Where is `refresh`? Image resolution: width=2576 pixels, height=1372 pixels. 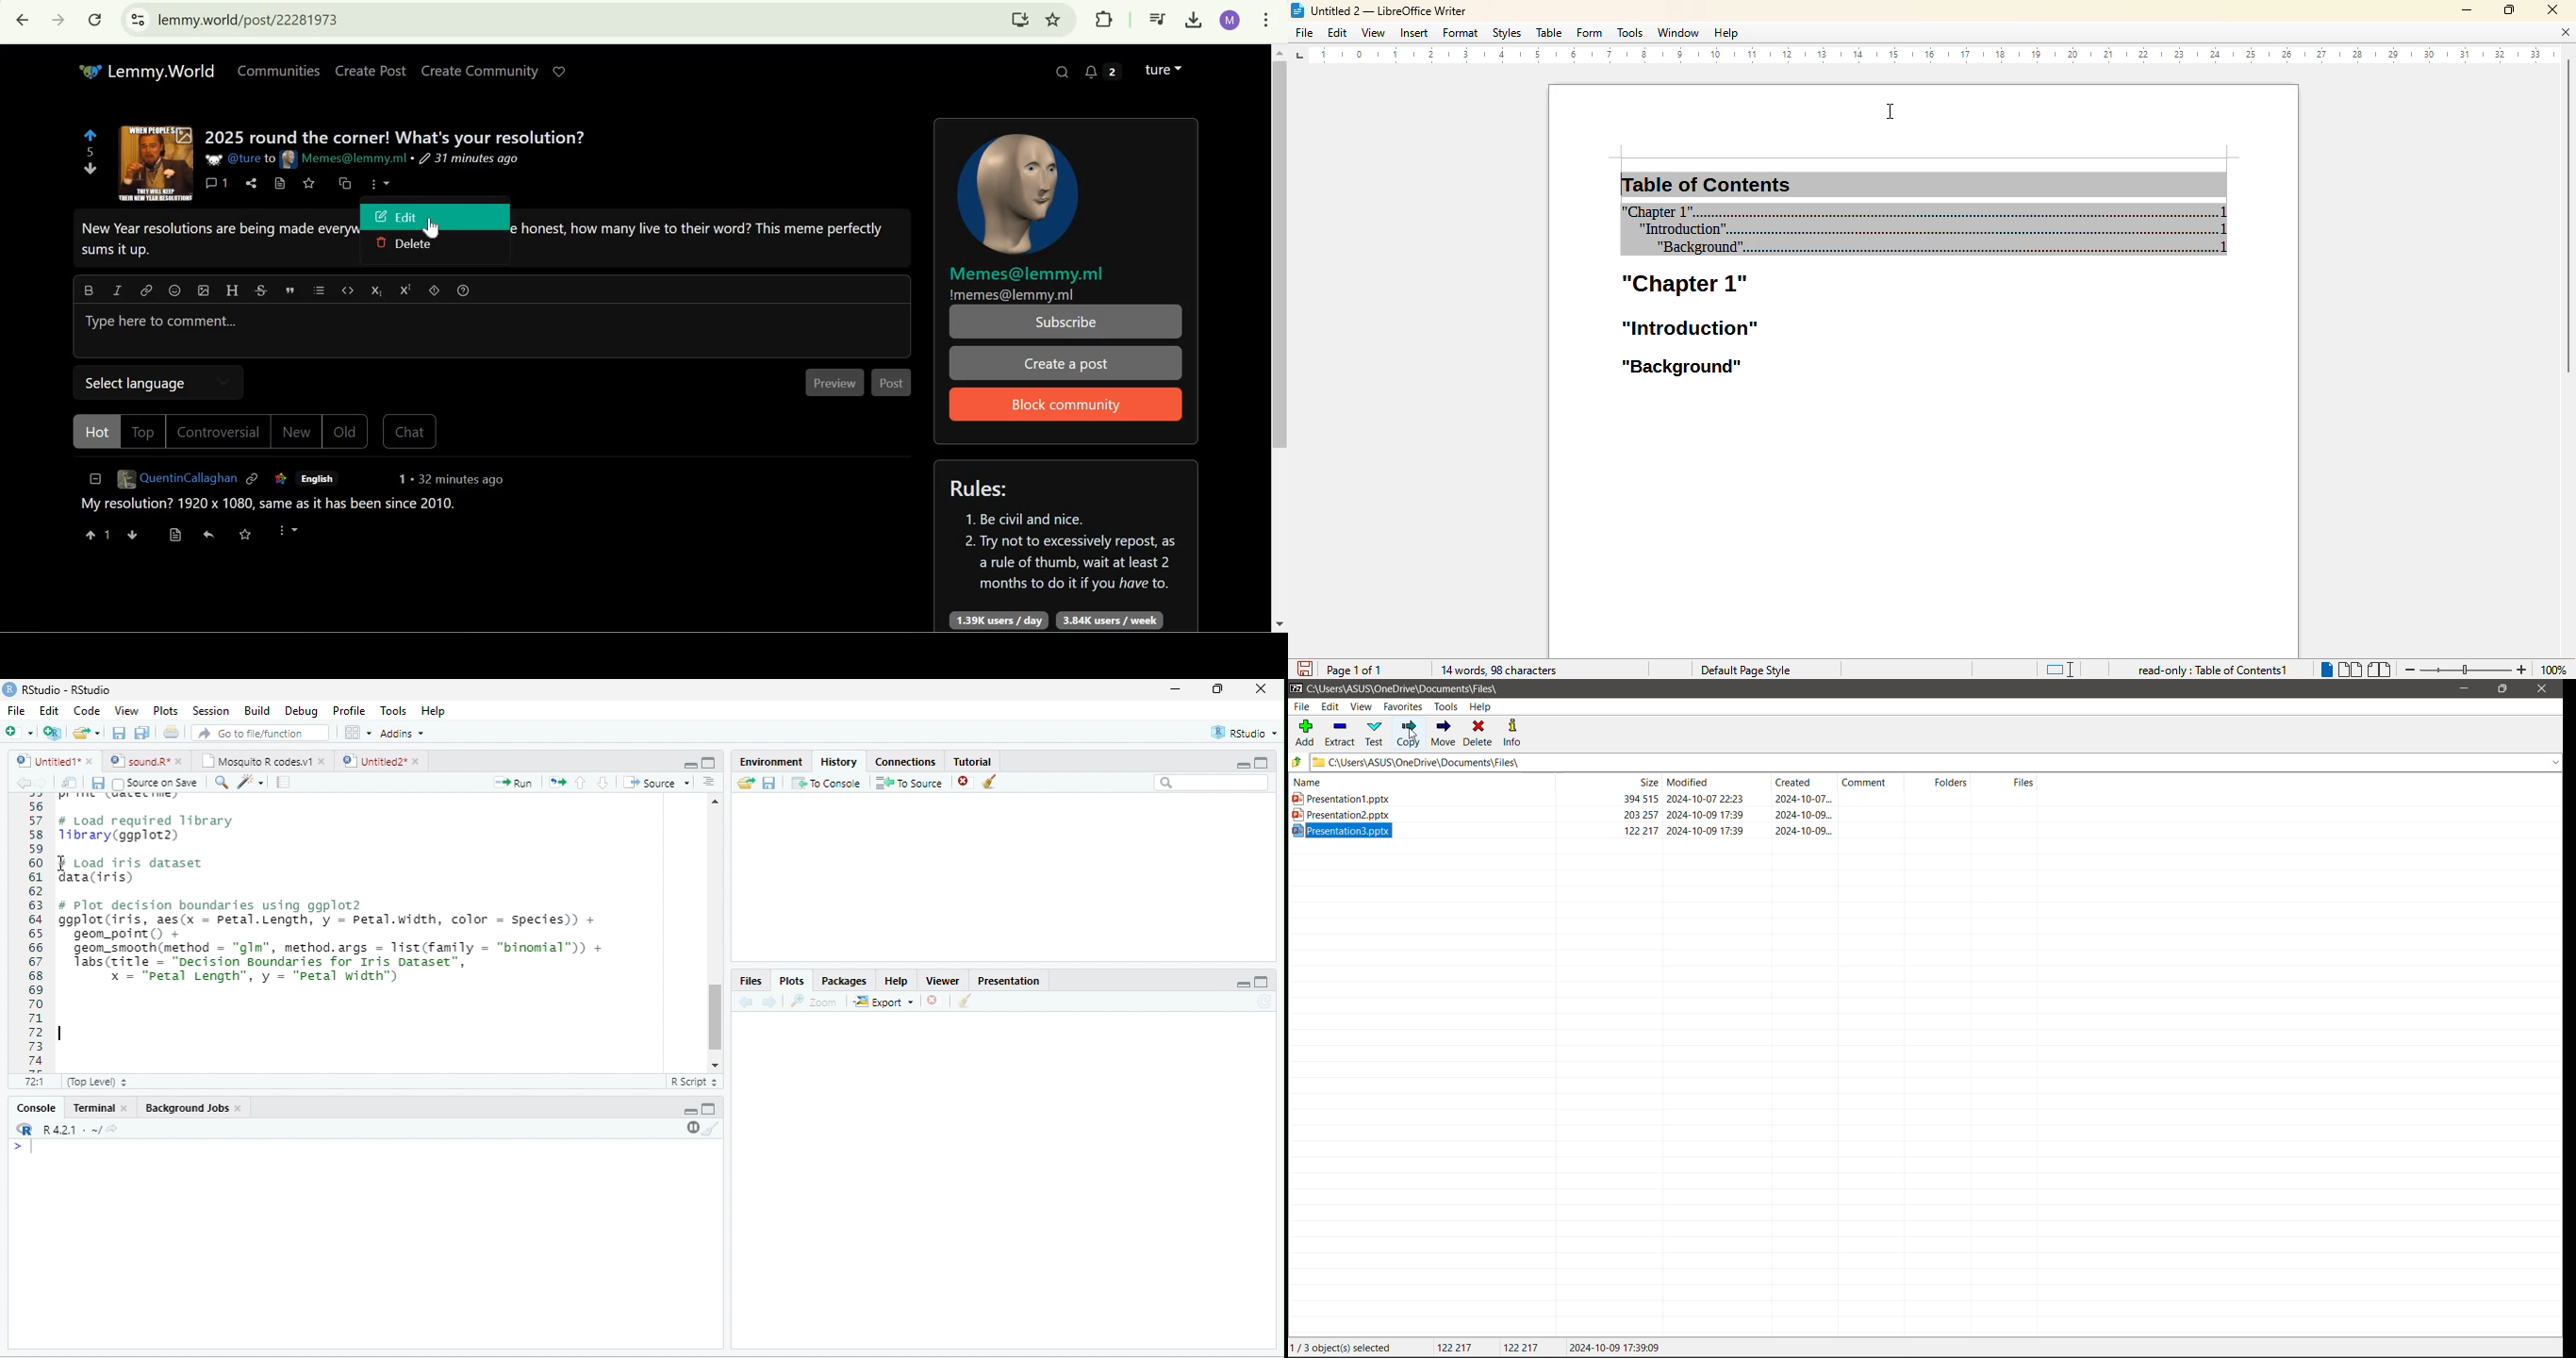
refresh is located at coordinates (1264, 1002).